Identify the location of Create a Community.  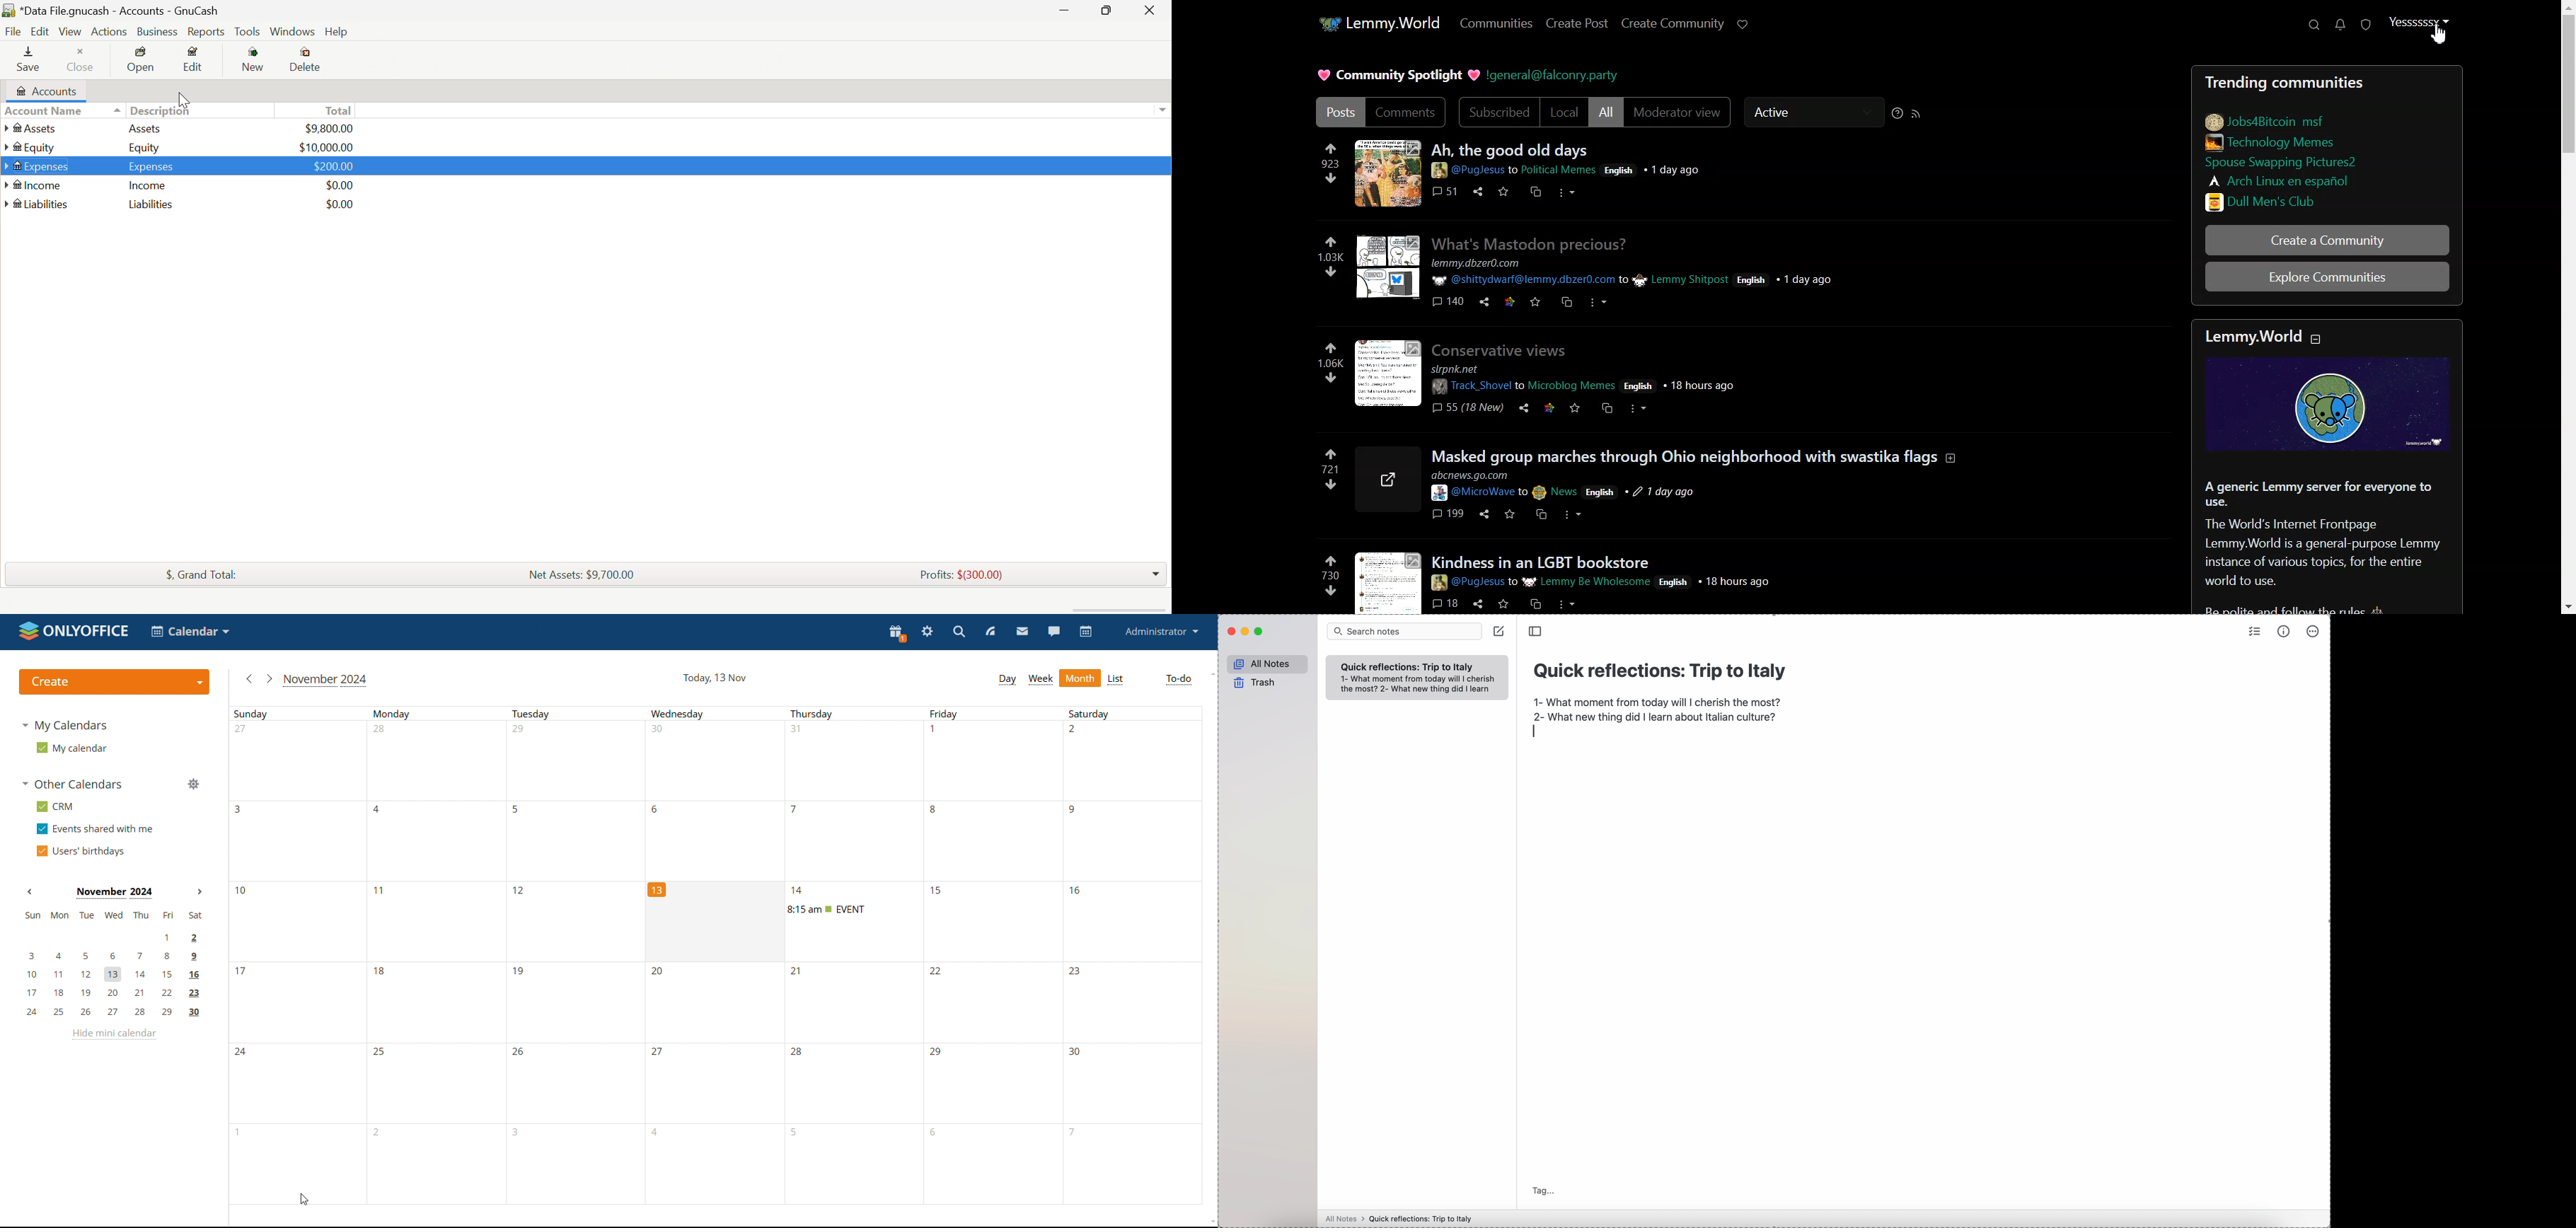
(2326, 240).